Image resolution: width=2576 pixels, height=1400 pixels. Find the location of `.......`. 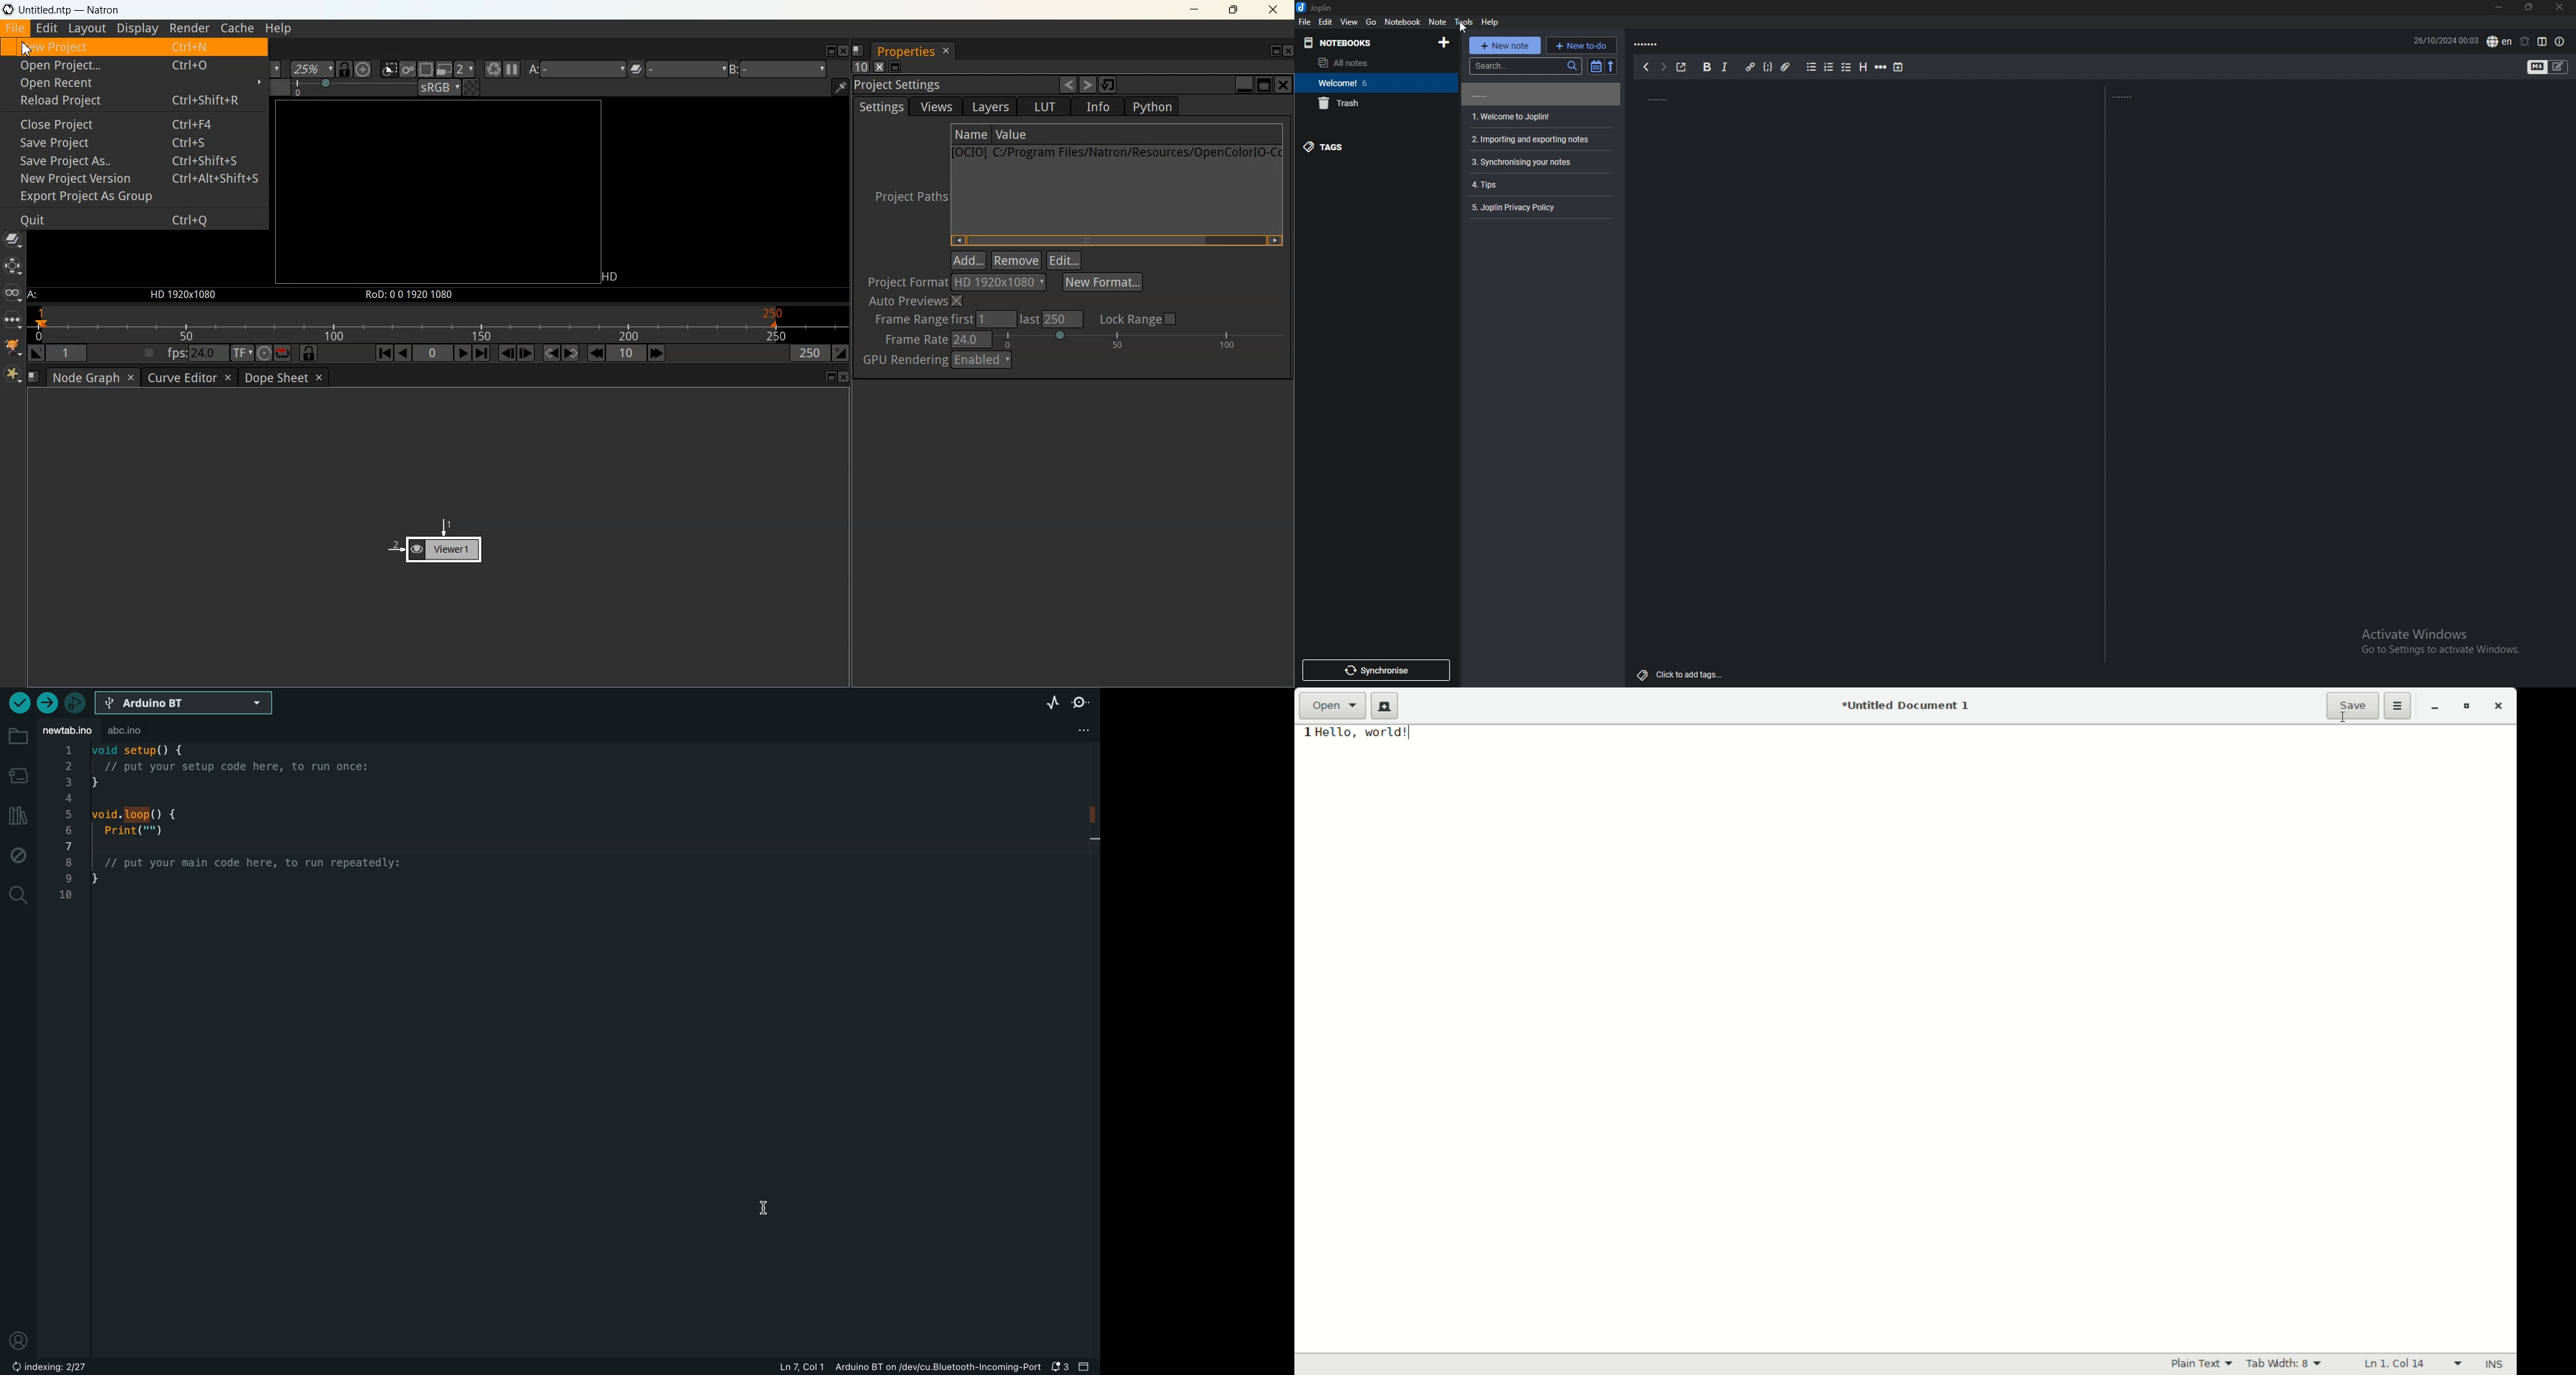

....... is located at coordinates (1650, 42).